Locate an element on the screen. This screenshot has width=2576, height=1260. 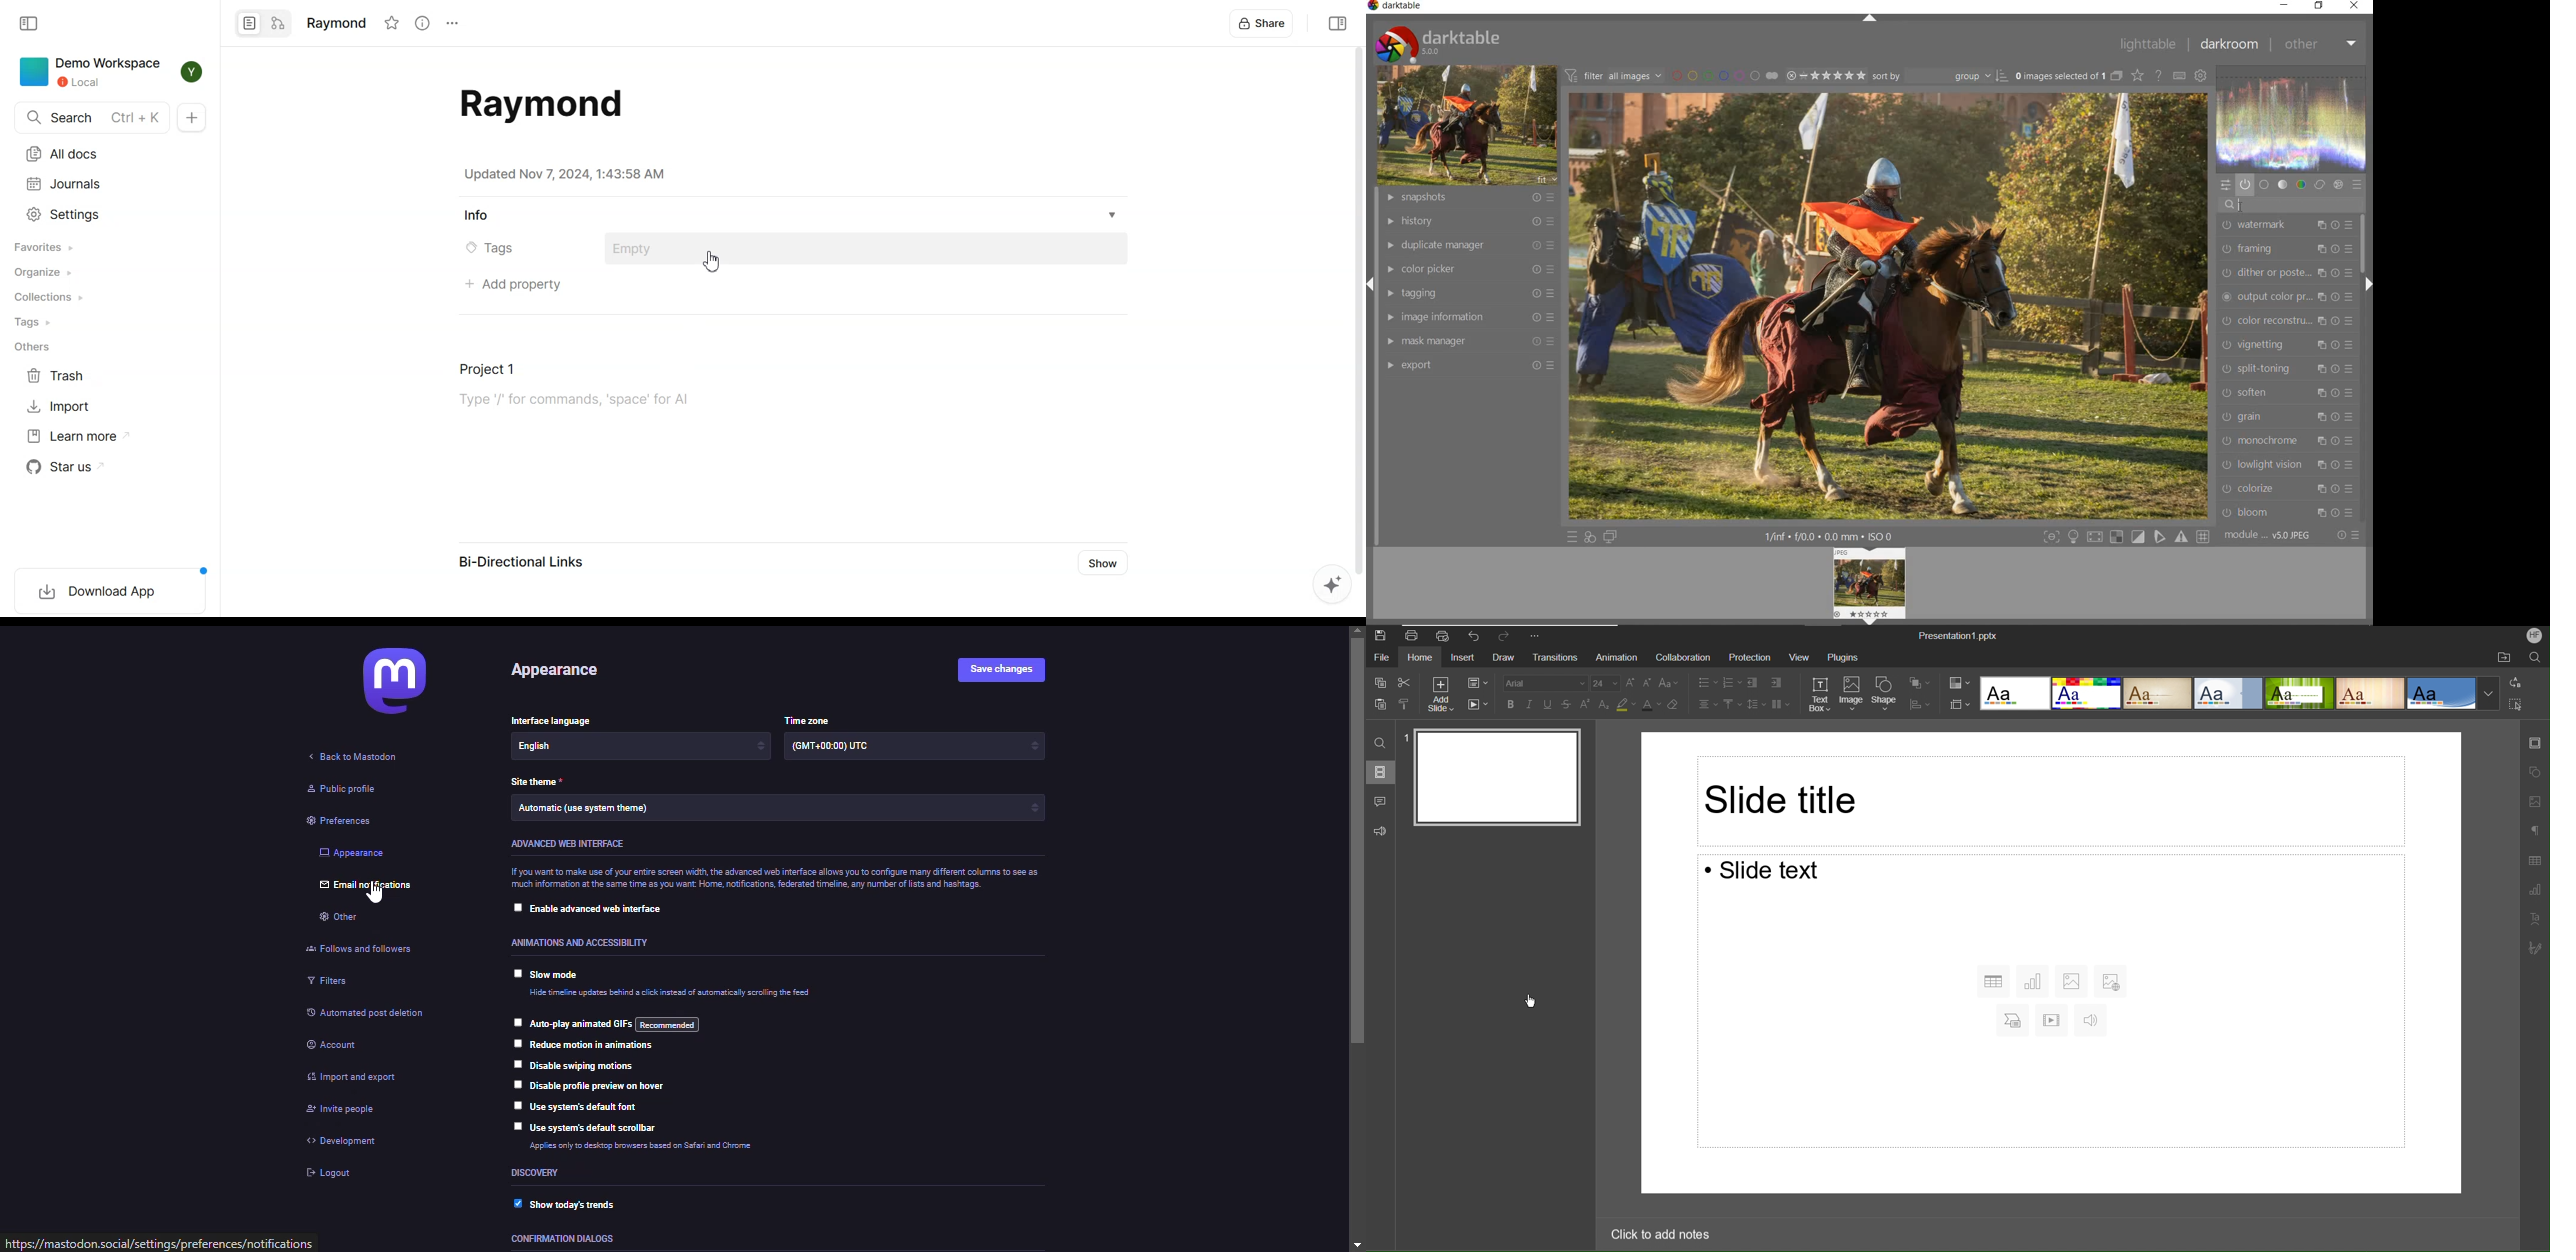
tagging is located at coordinates (1468, 293).